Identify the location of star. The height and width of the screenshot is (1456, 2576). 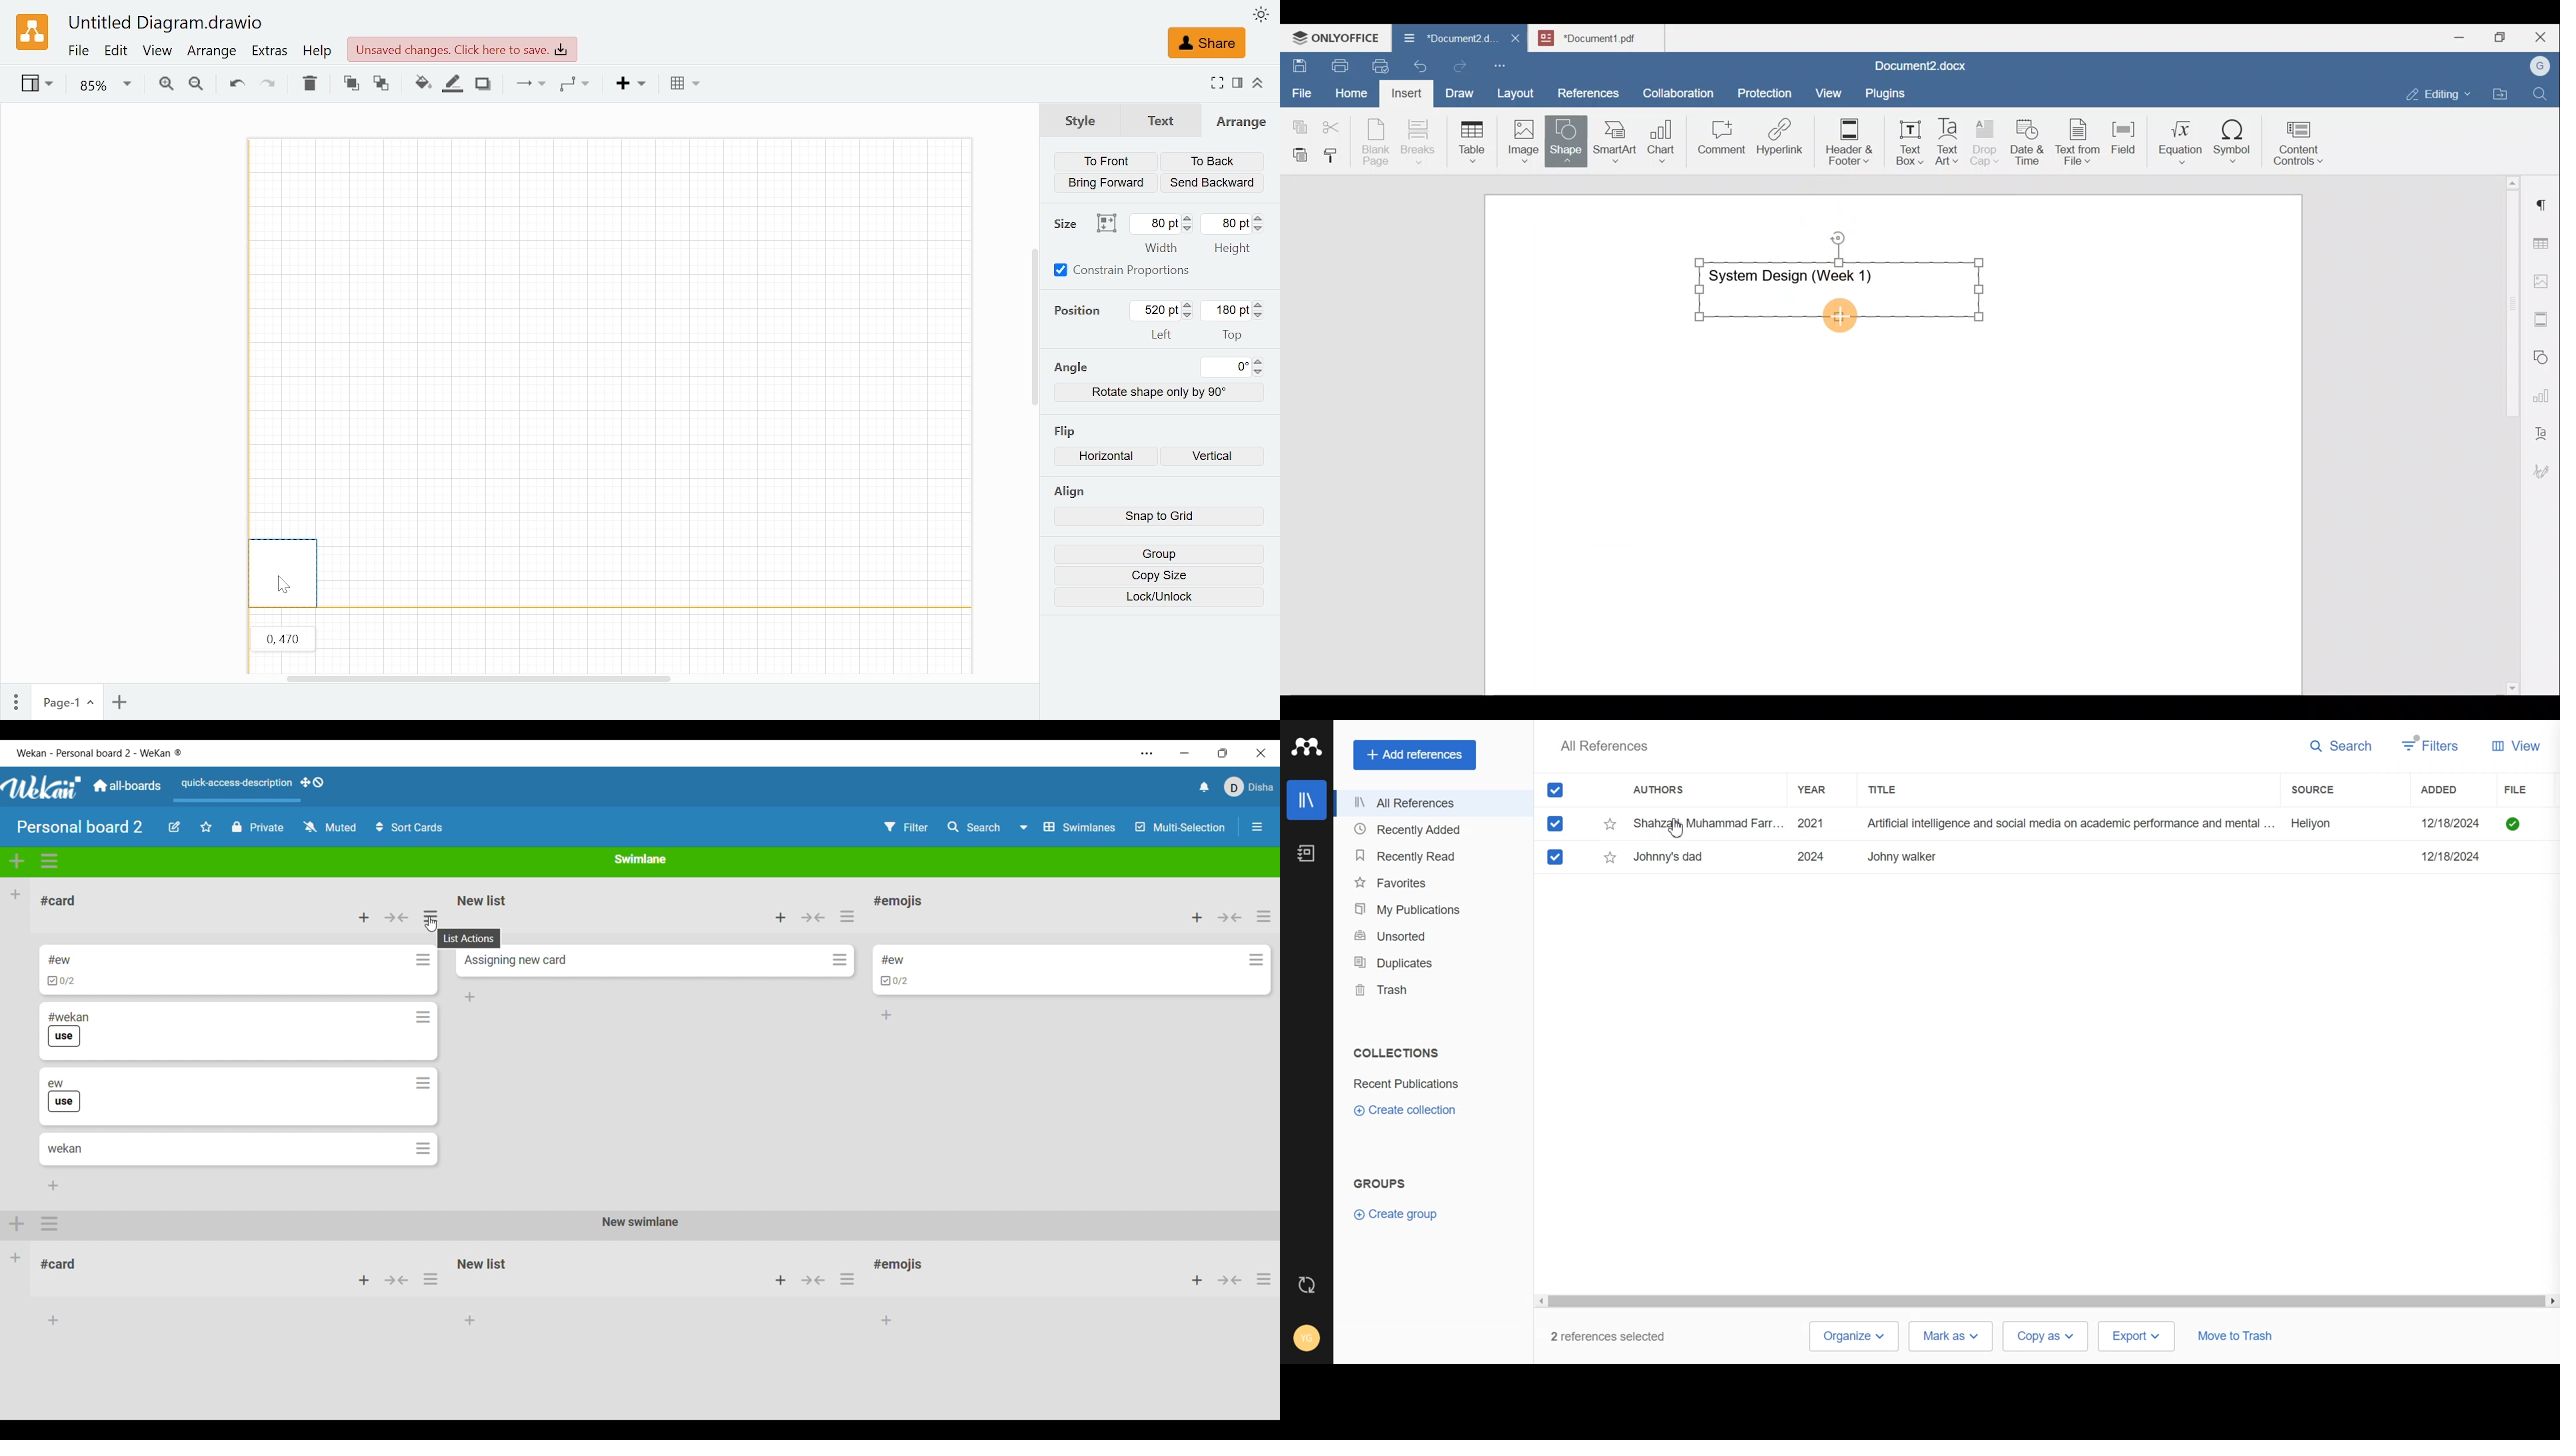
(1611, 825).